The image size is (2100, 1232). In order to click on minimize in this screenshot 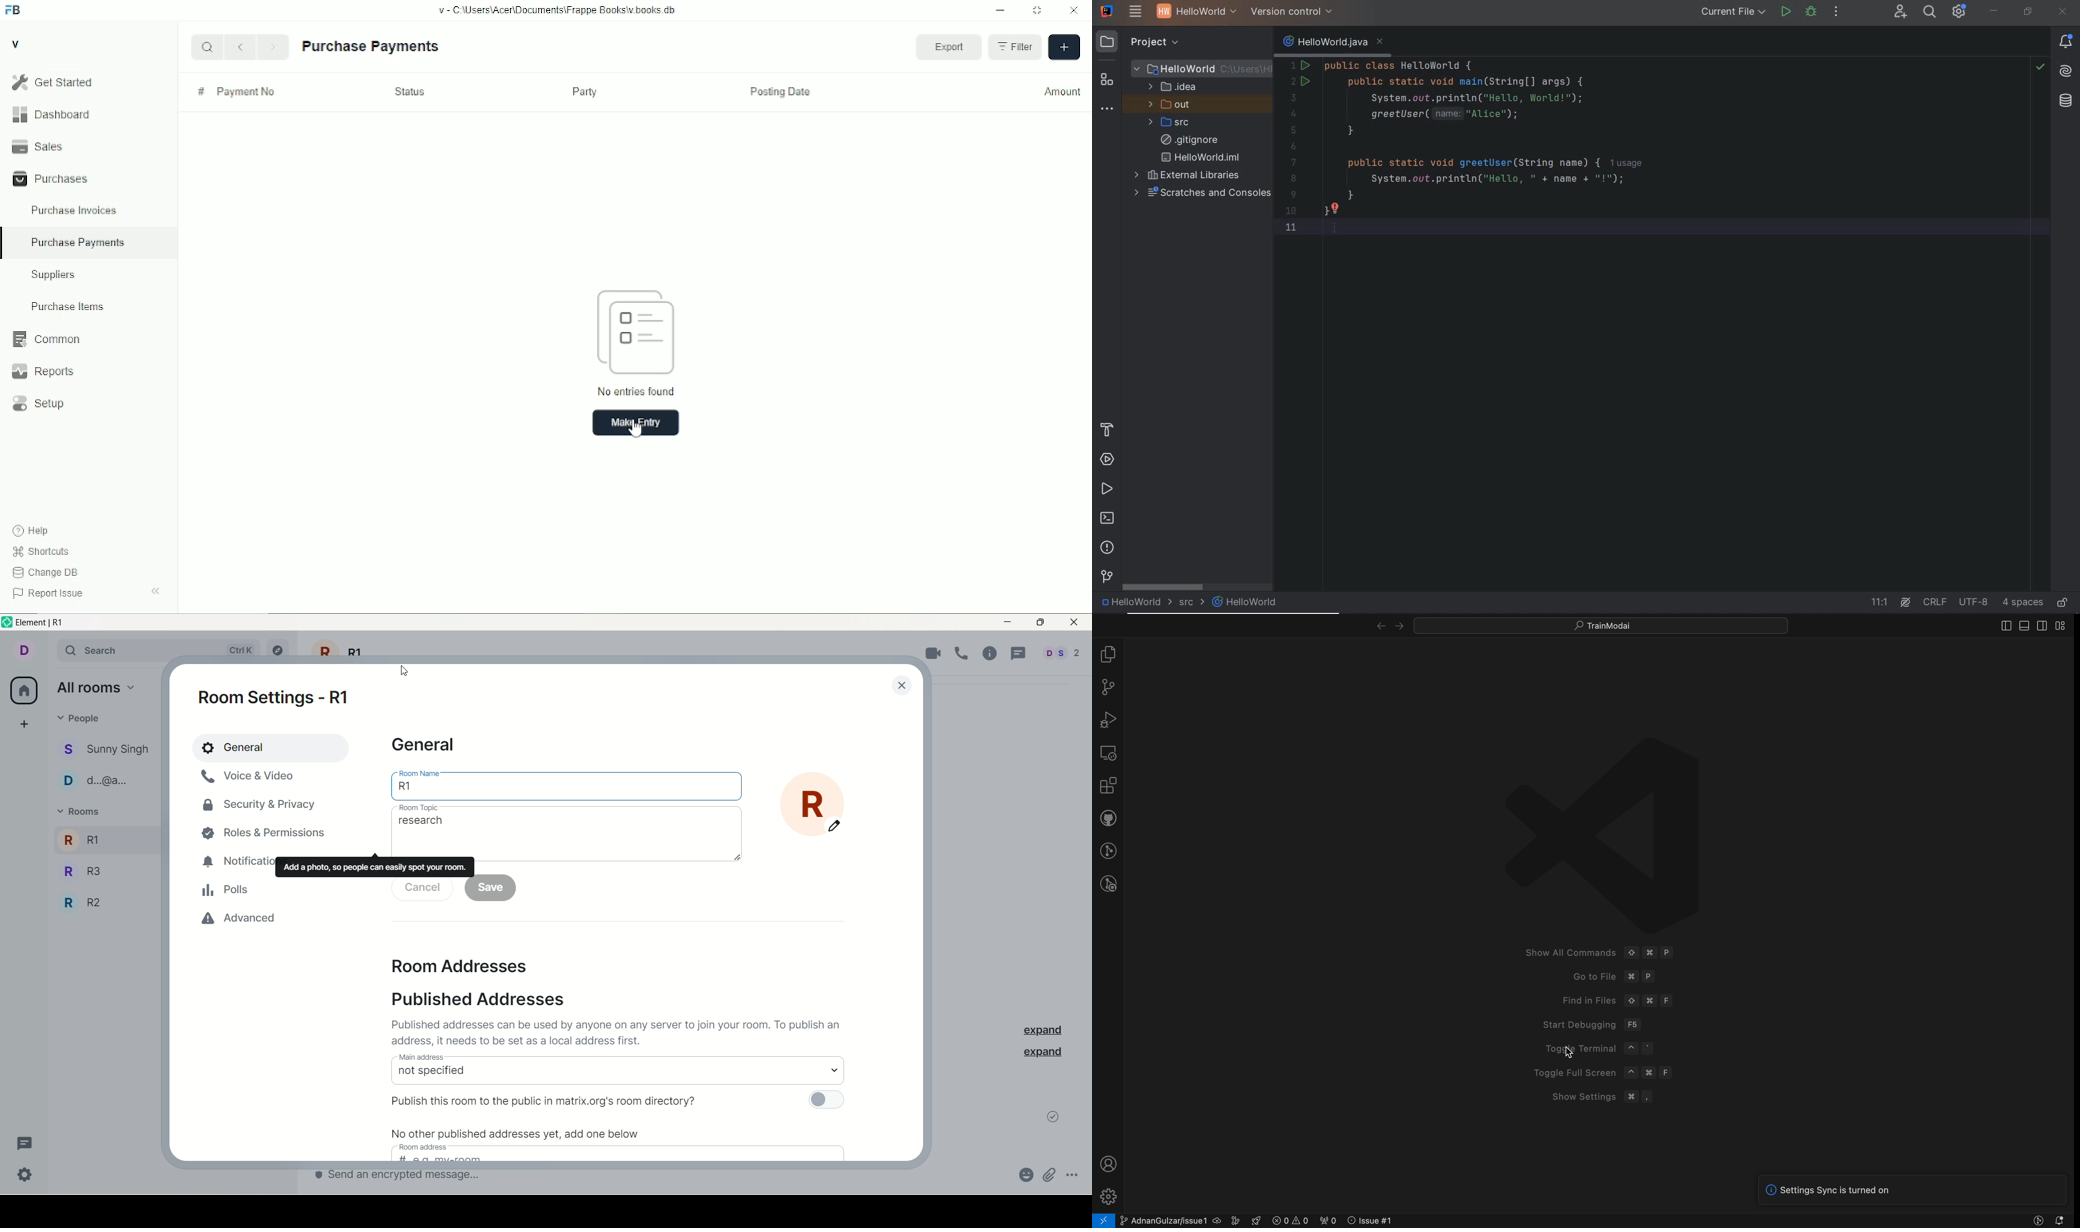, I will do `click(1007, 623)`.